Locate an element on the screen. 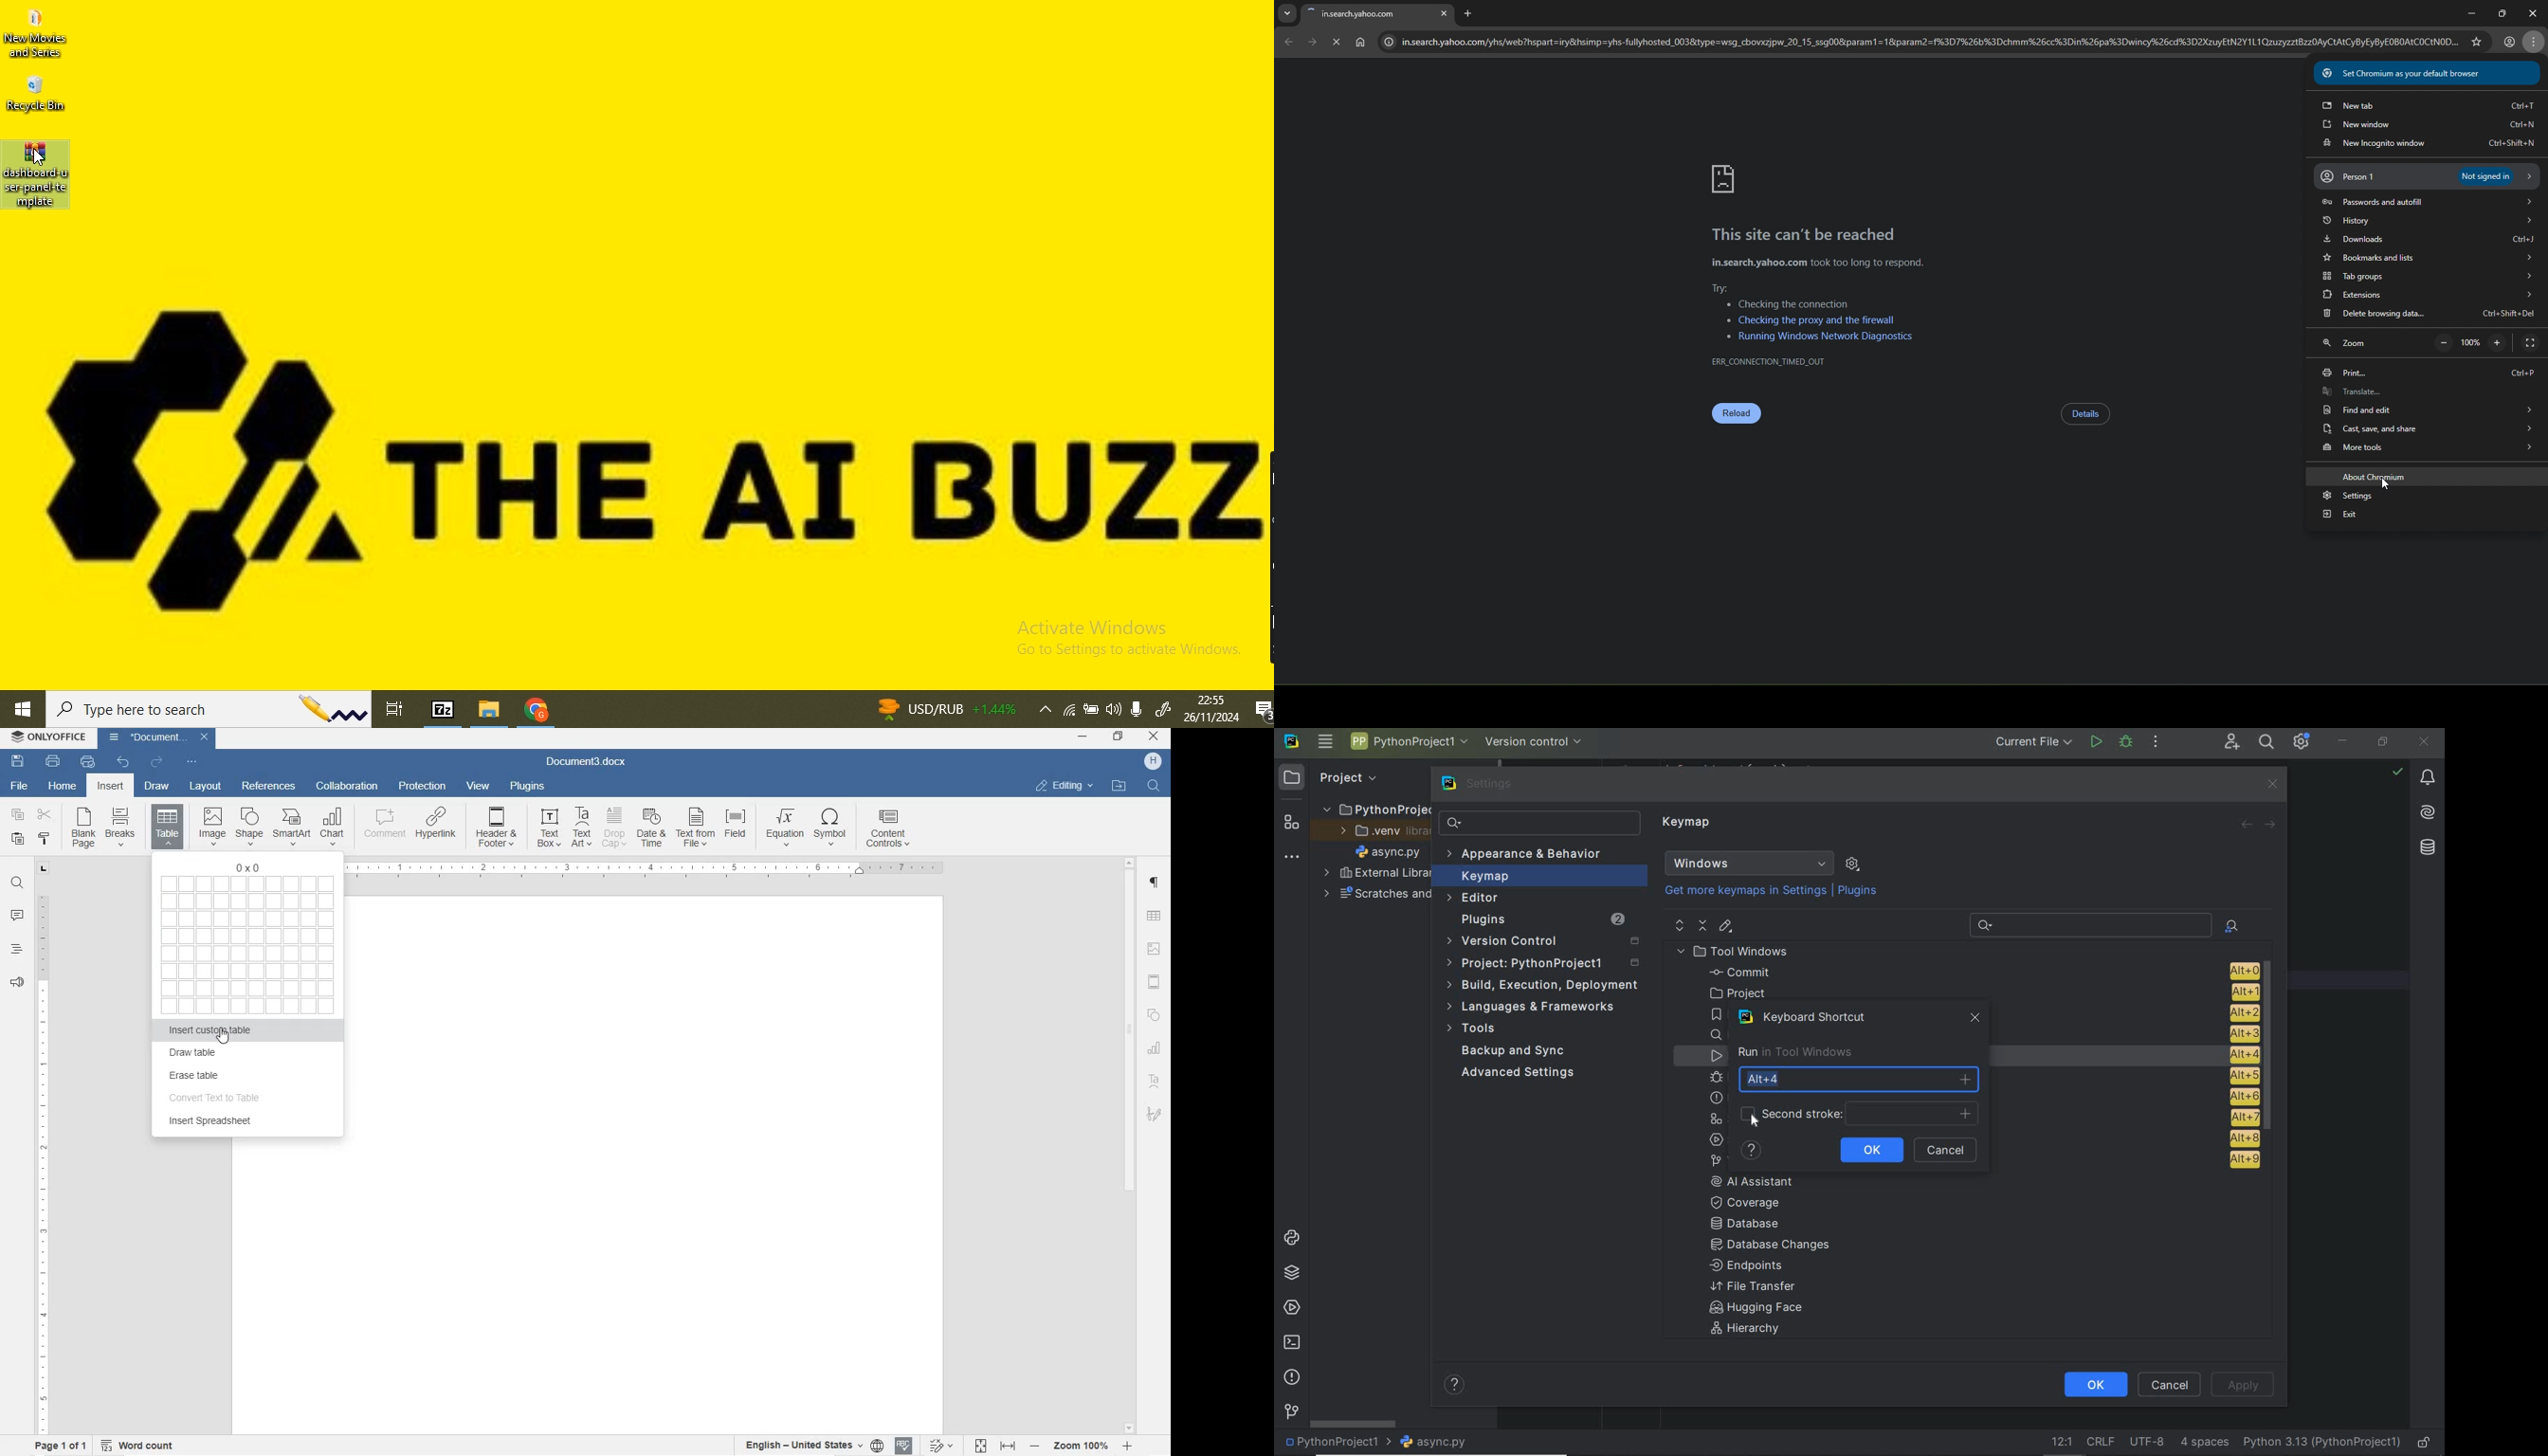 The height and width of the screenshot is (1456, 2548). SET TEXT OR DOCUMENT LANGUAGE is located at coordinates (810, 1443).